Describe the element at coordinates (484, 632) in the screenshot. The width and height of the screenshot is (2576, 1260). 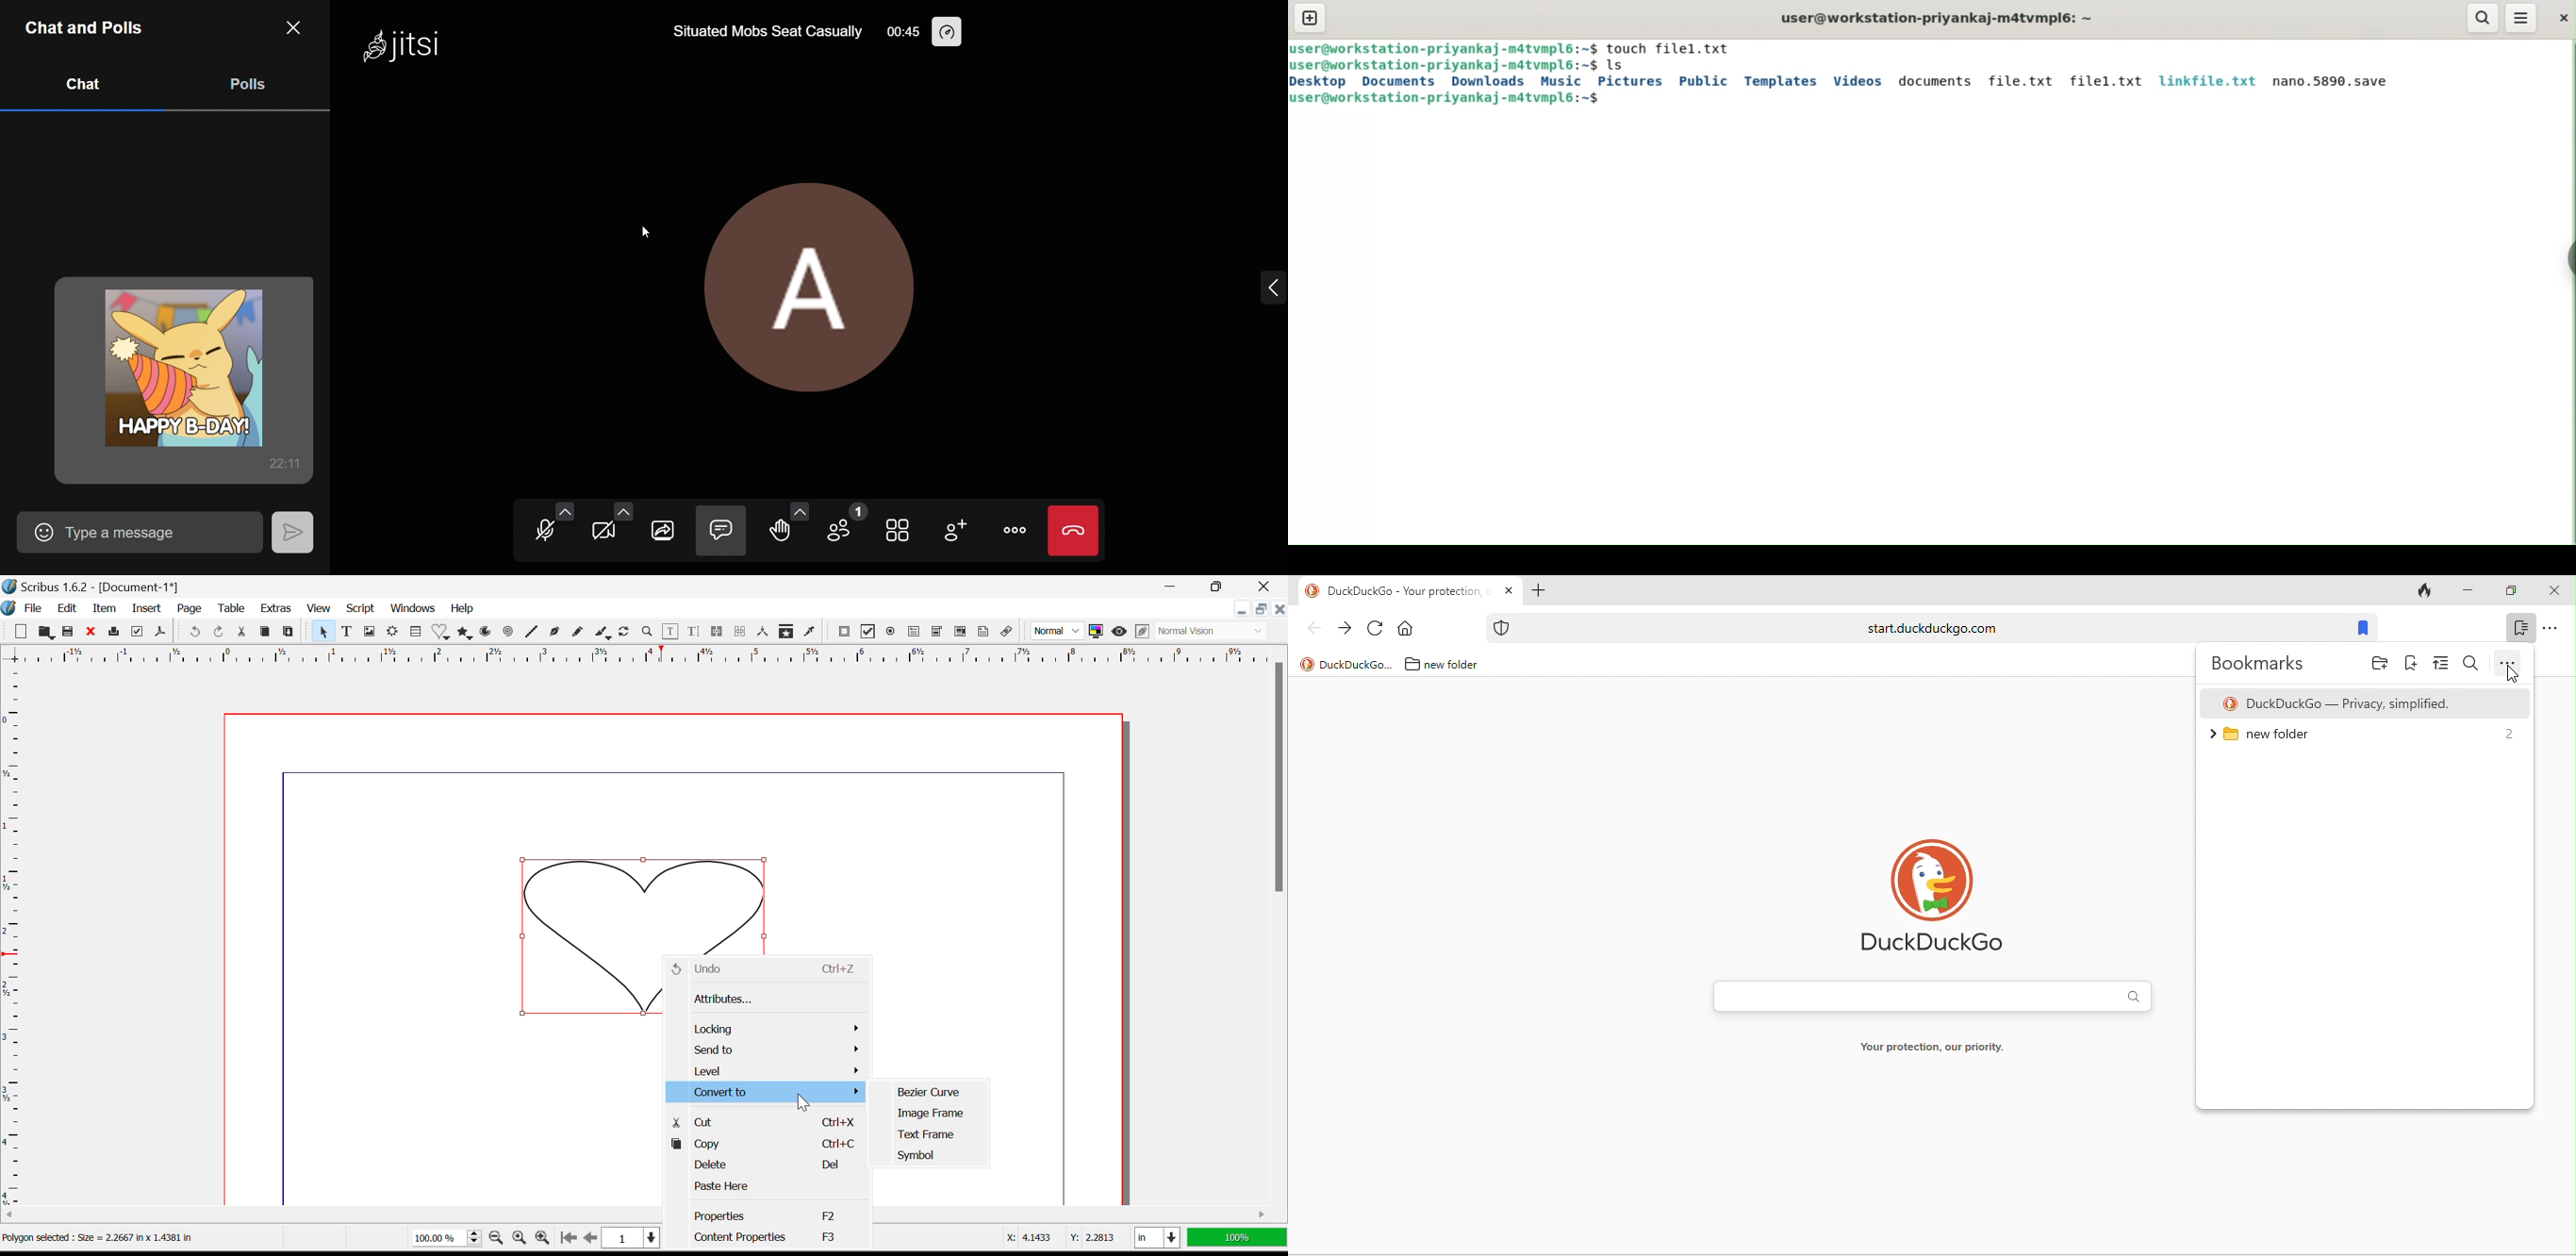
I see `Arcs` at that location.